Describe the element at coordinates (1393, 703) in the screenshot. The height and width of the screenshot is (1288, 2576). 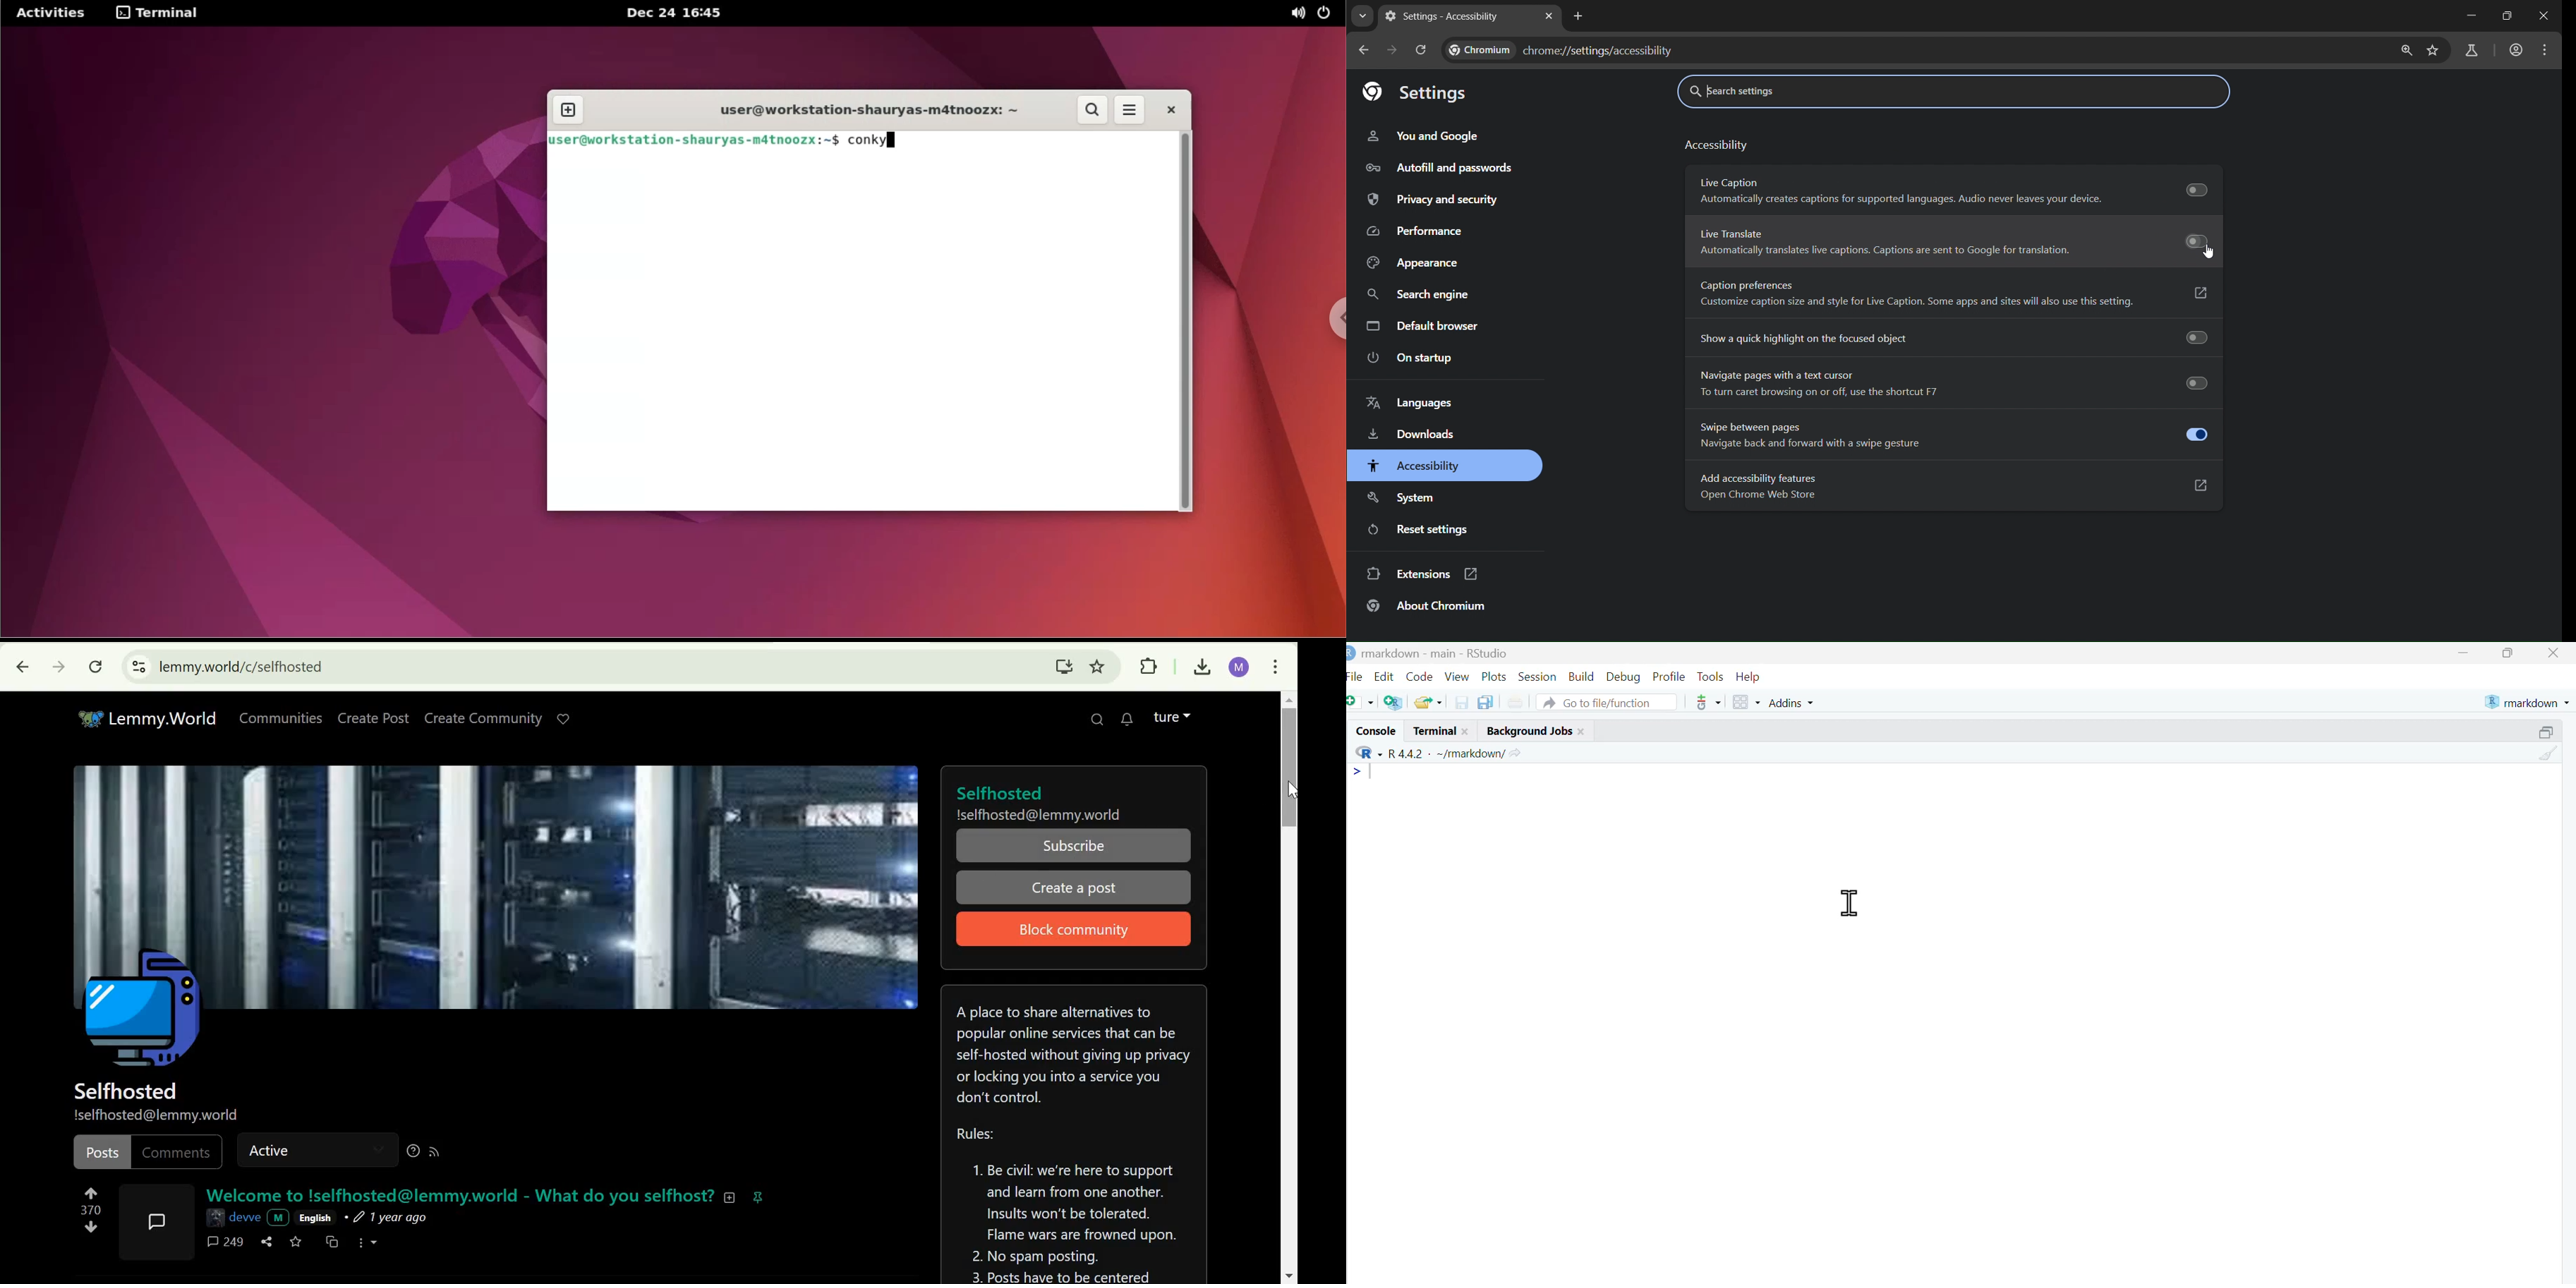
I see `create project` at that location.